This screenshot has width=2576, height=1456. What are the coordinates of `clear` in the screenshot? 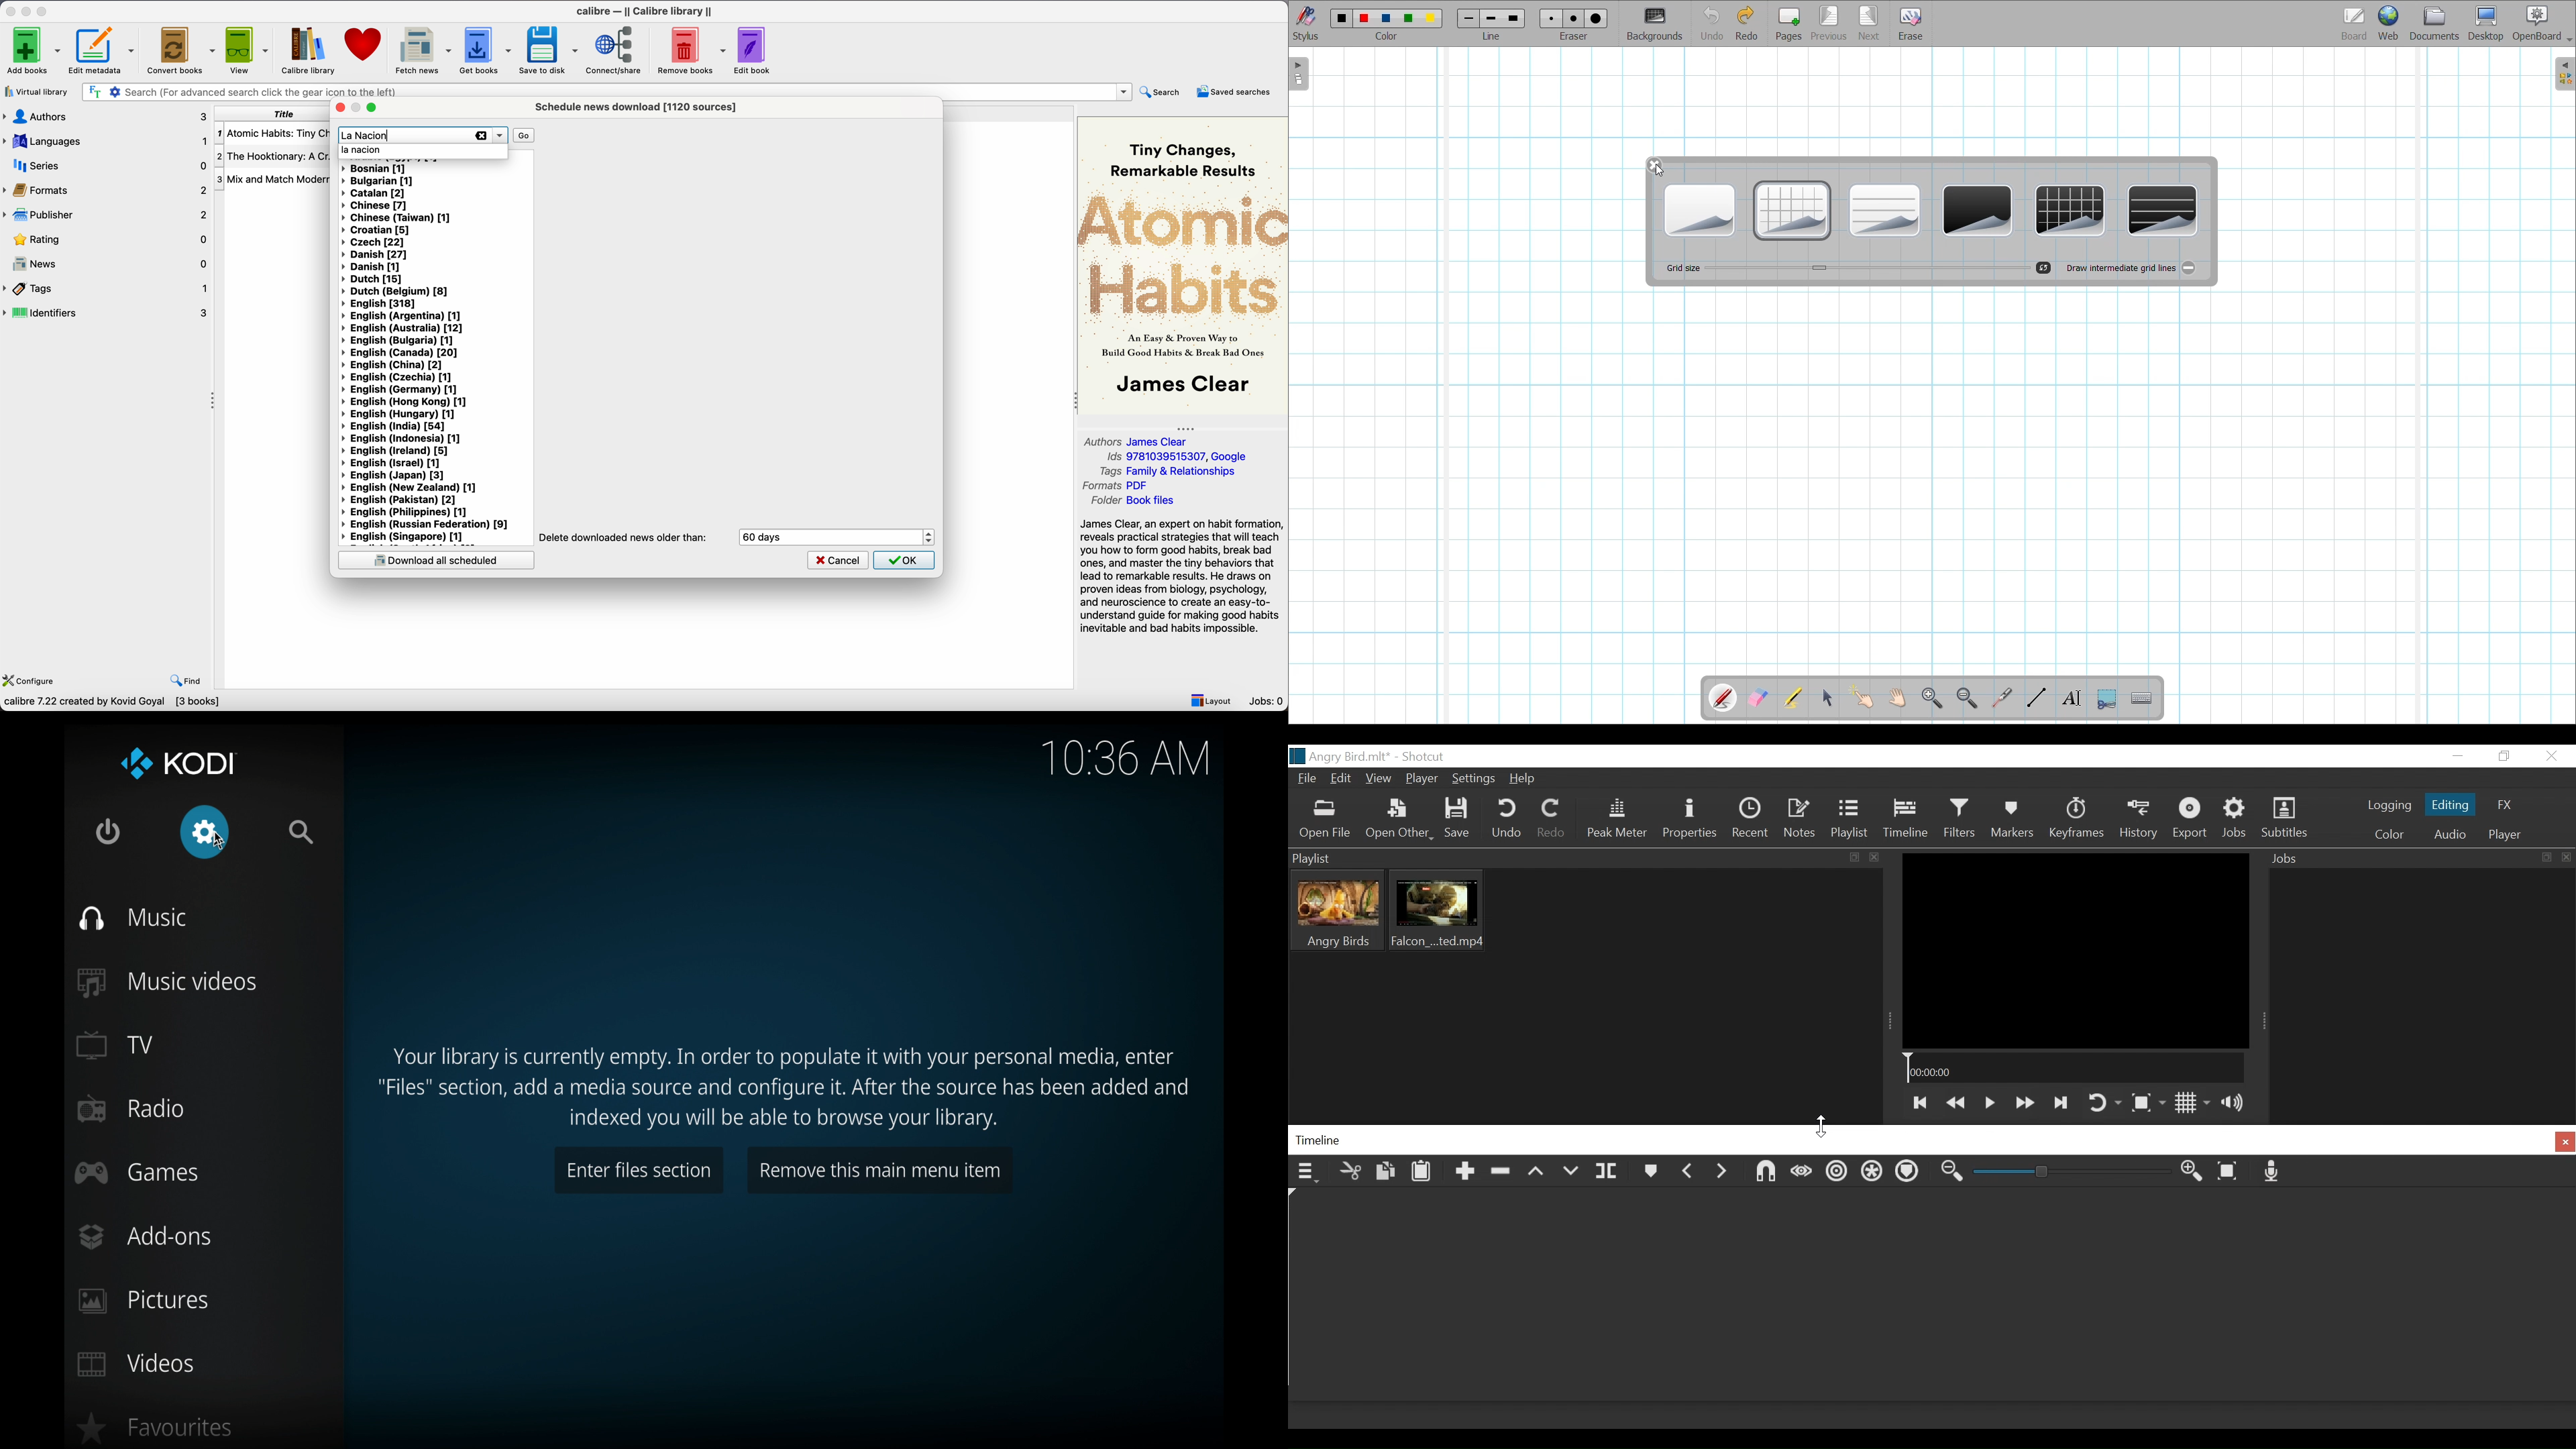 It's located at (481, 136).